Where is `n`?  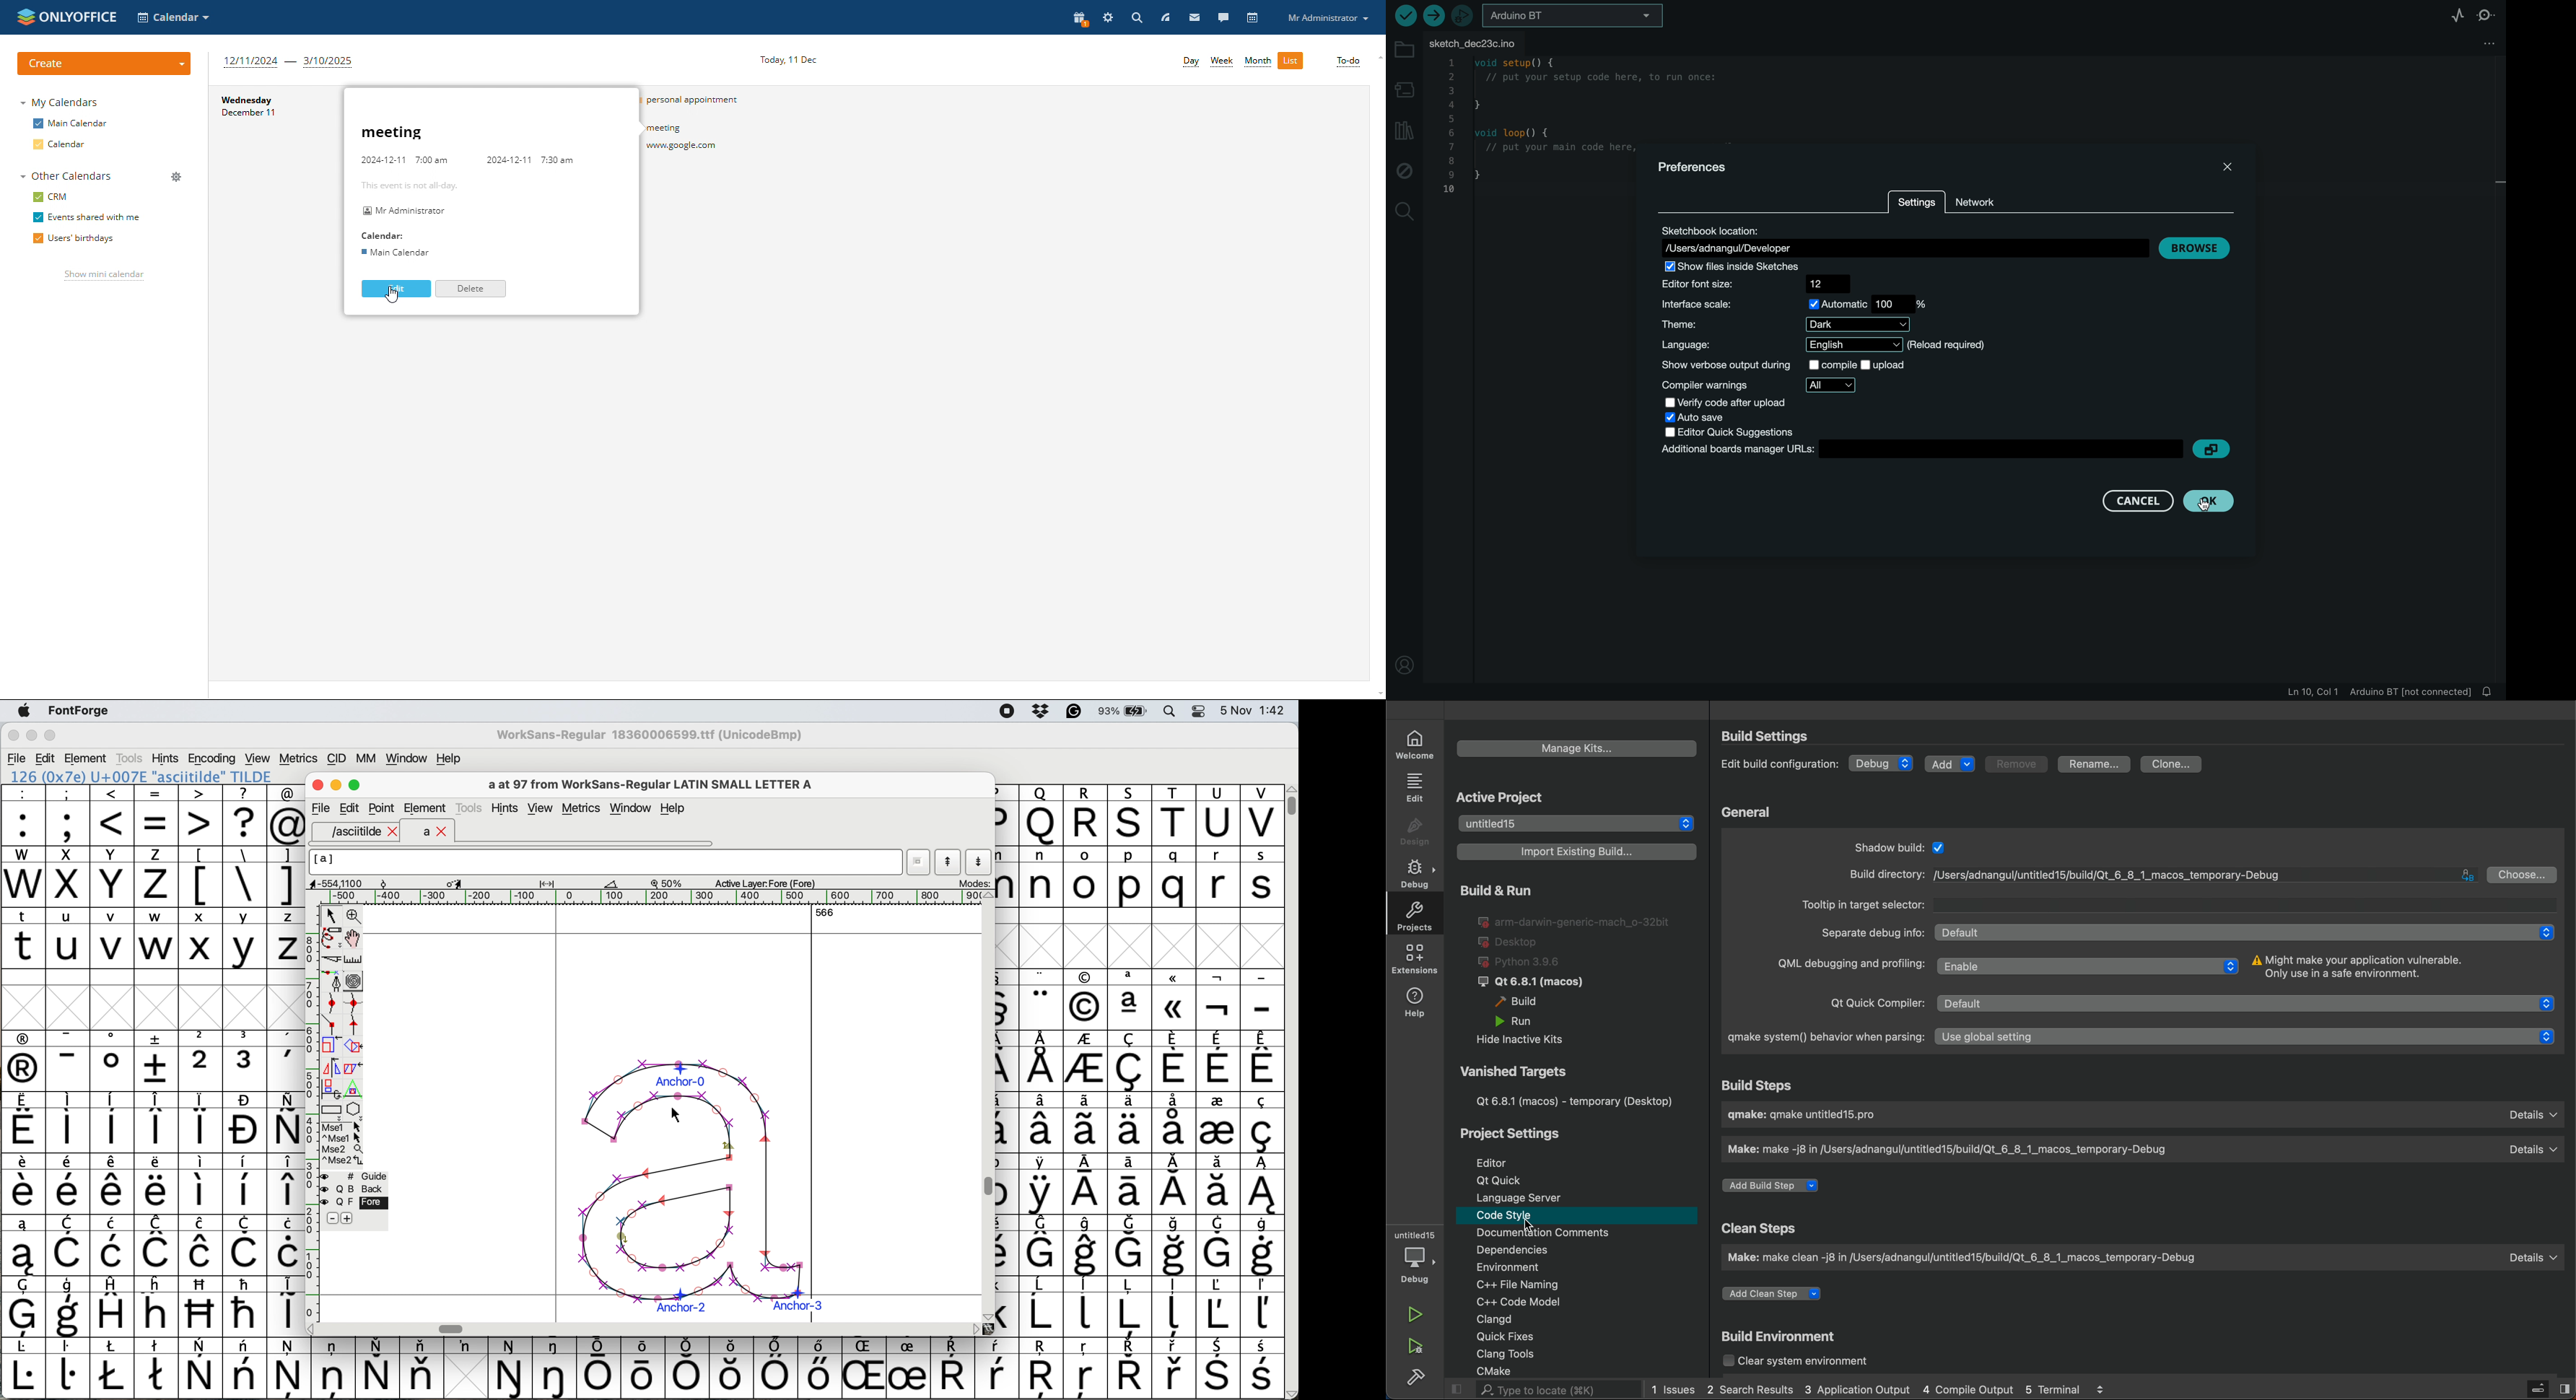 n is located at coordinates (1041, 876).